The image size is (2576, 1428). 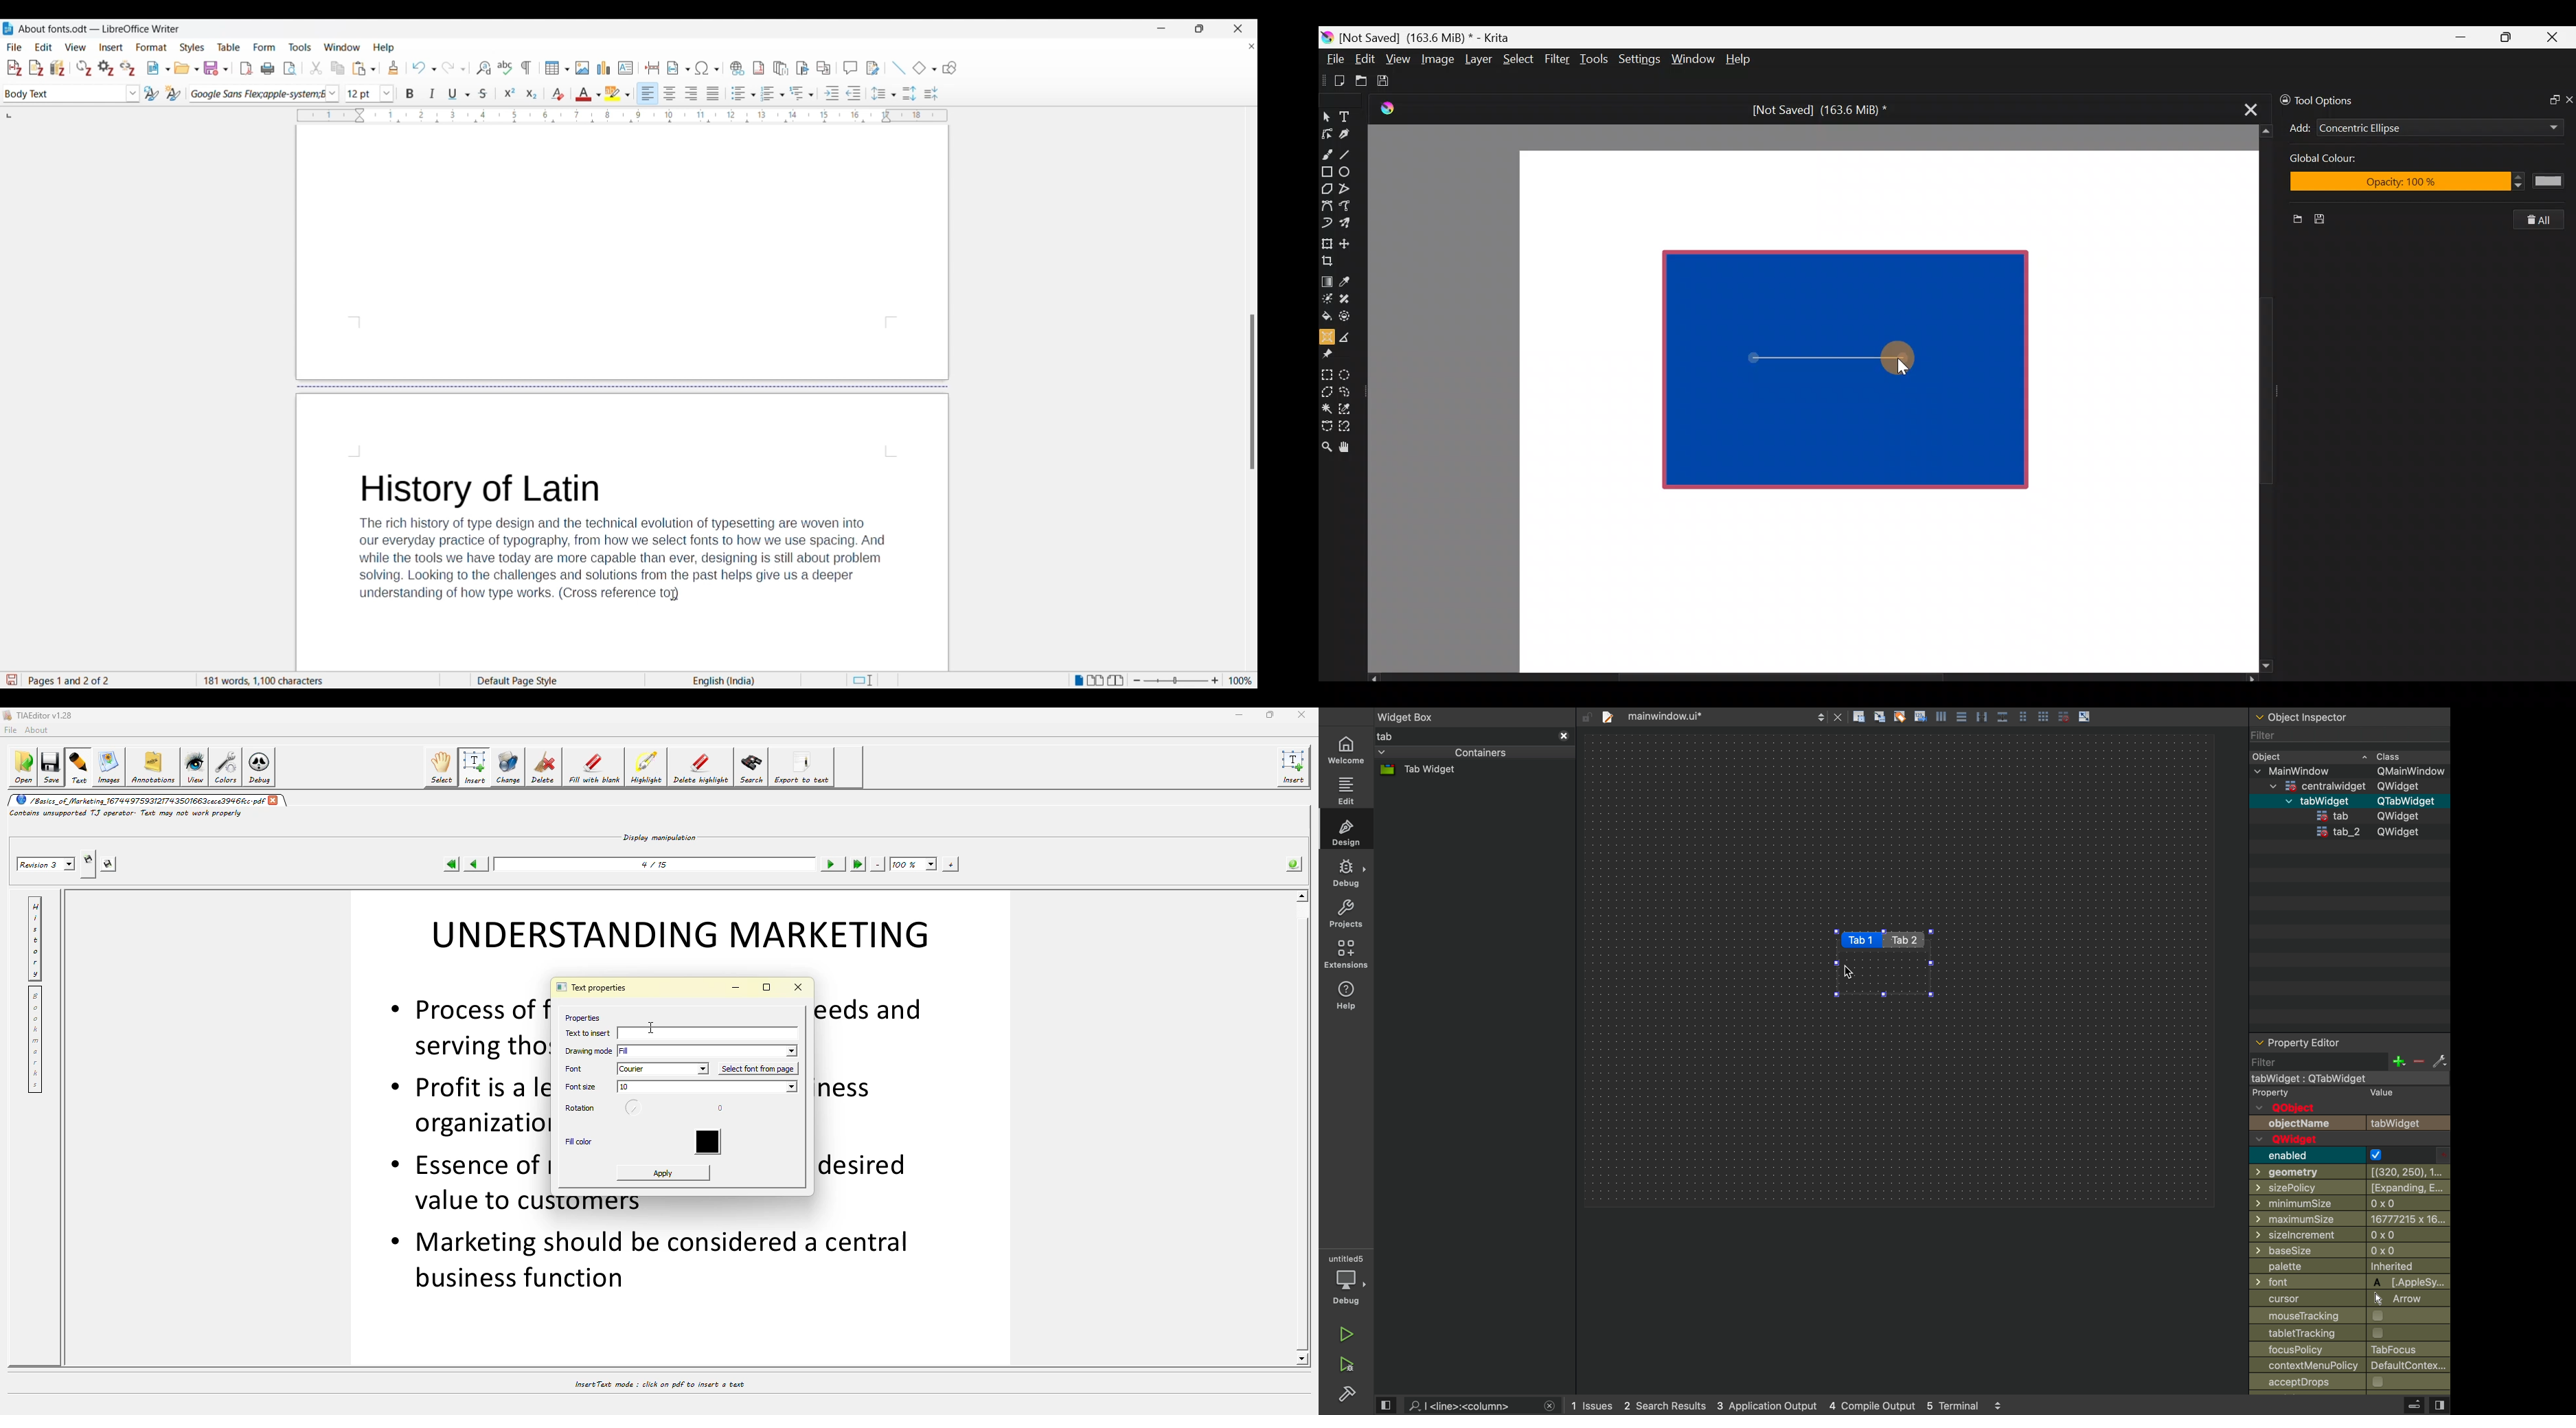 What do you see at coordinates (1563, 735) in the screenshot?
I see `close` at bounding box center [1563, 735].